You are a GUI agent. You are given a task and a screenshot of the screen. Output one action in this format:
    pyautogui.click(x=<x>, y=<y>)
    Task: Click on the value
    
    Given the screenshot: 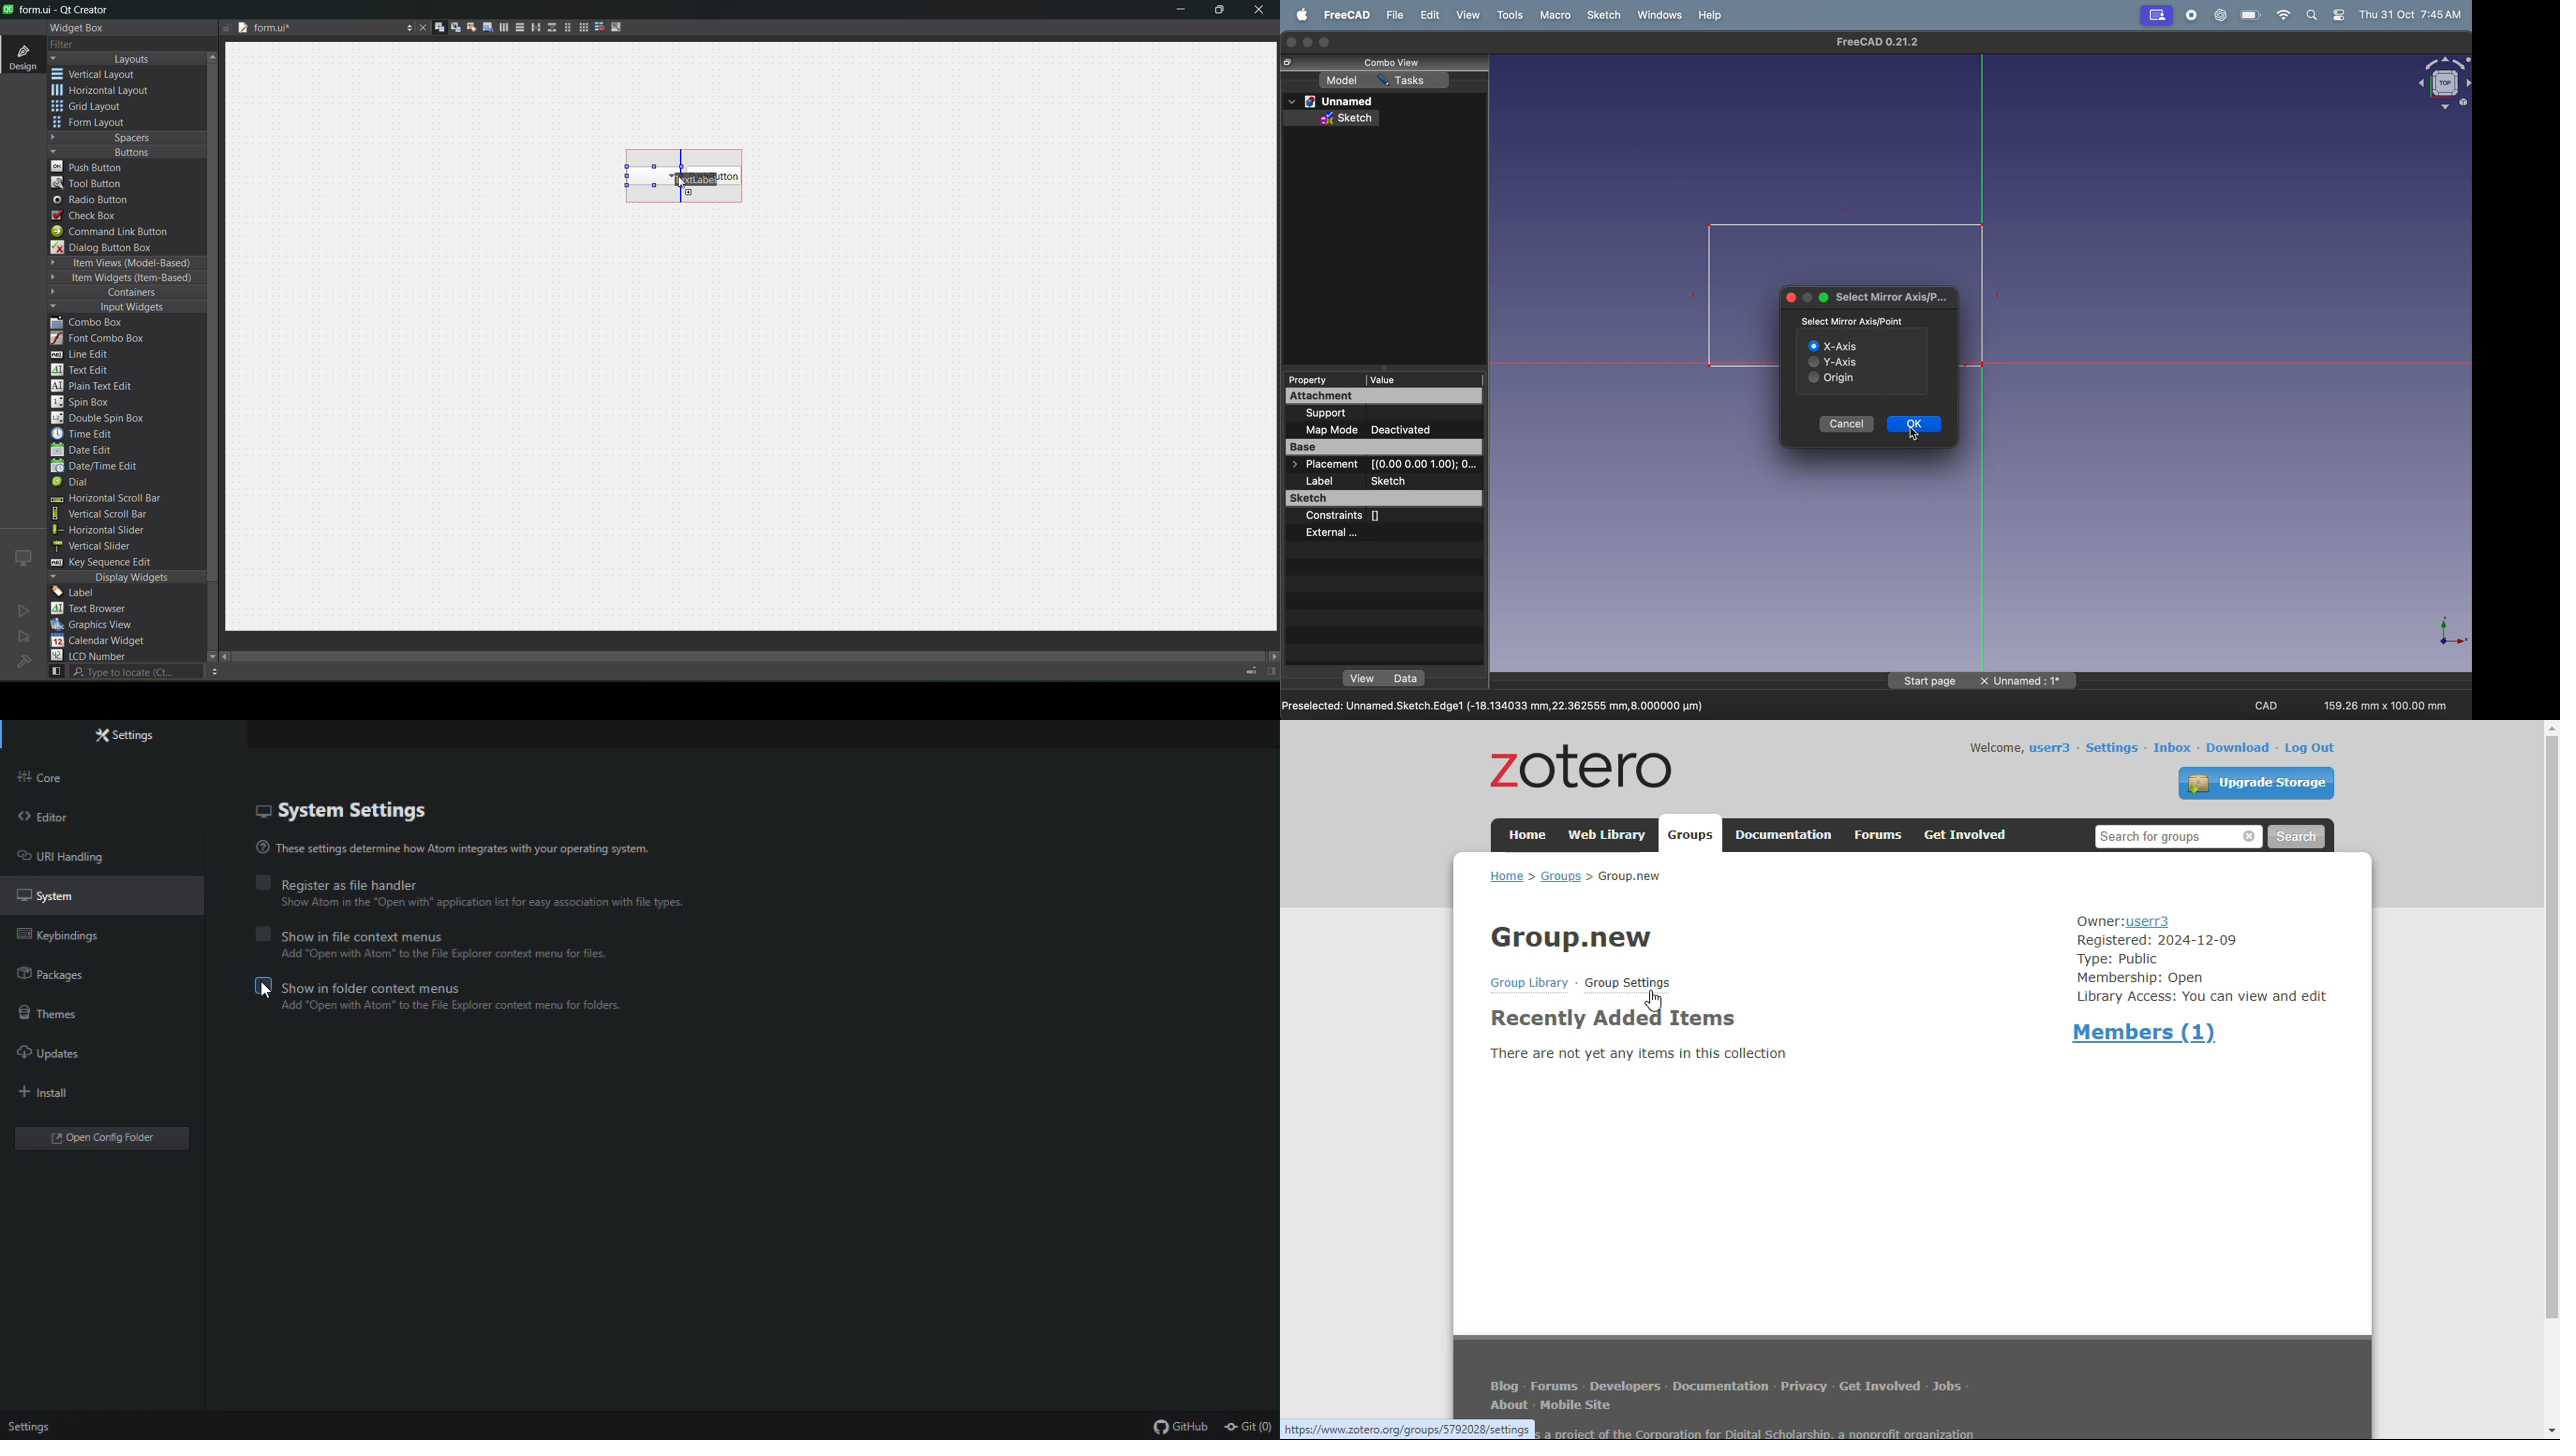 What is the action you would take?
    pyautogui.click(x=1425, y=377)
    